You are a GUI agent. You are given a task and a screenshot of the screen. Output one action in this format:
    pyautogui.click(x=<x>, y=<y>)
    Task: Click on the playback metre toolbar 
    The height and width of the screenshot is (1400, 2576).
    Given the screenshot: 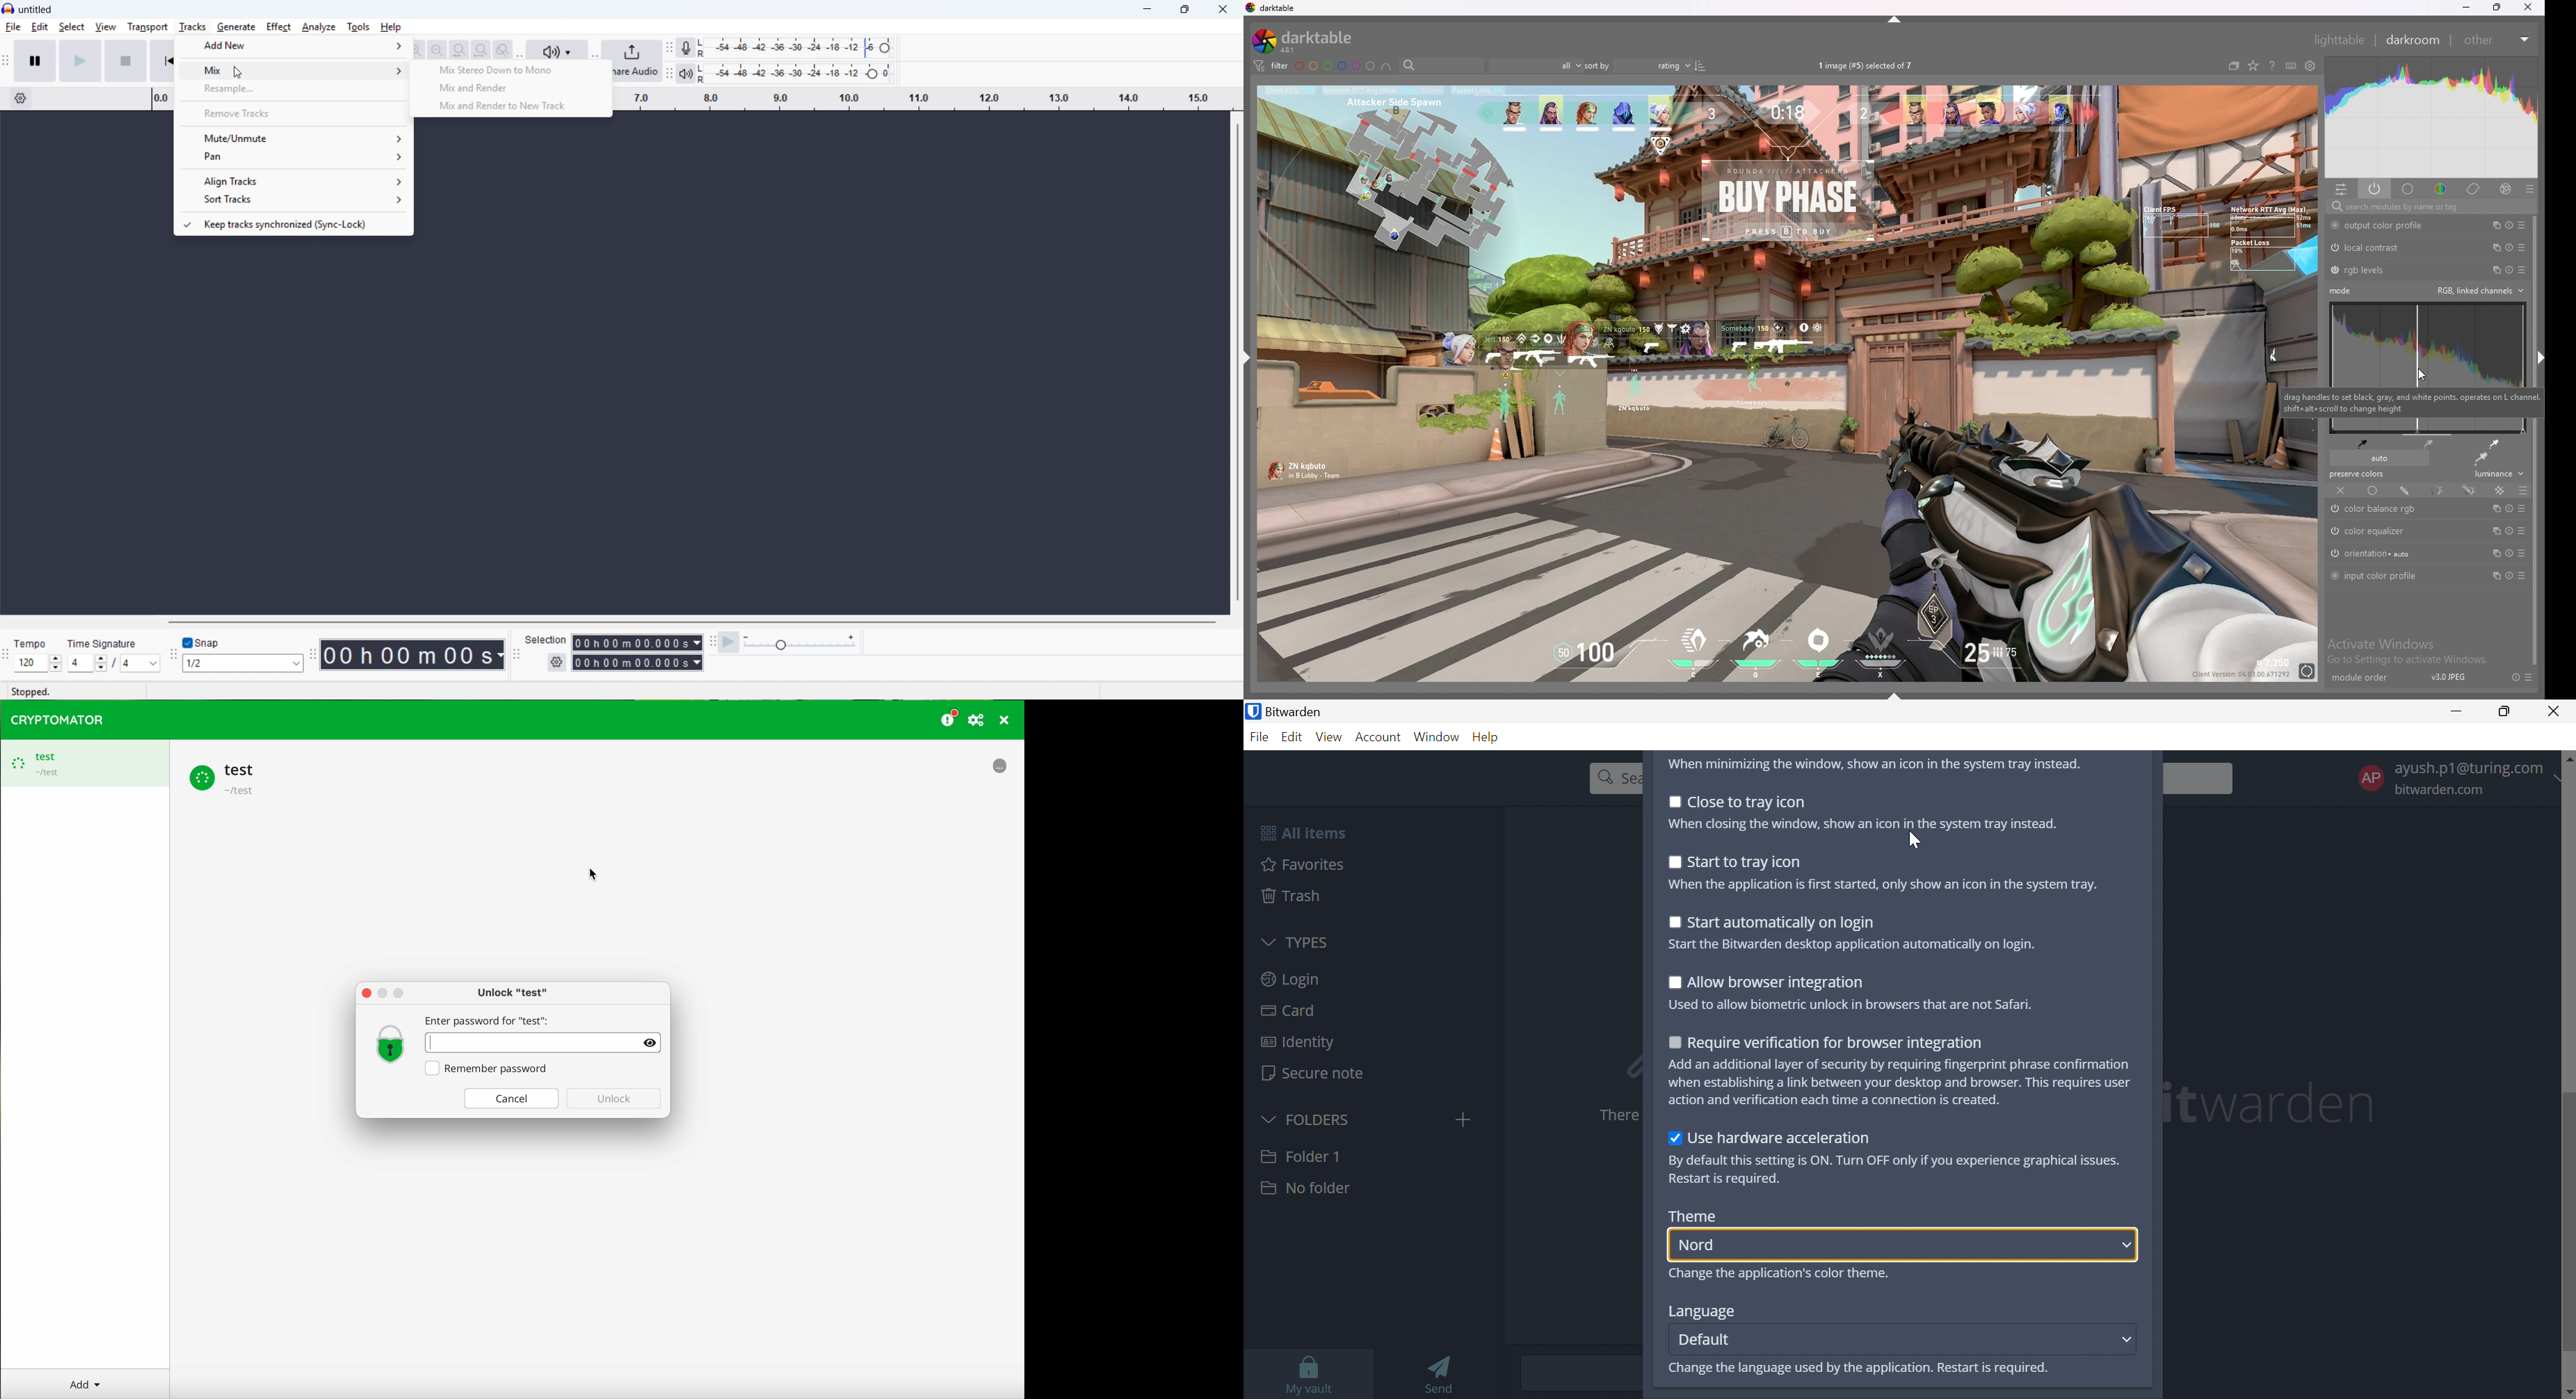 What is the action you would take?
    pyautogui.click(x=685, y=73)
    